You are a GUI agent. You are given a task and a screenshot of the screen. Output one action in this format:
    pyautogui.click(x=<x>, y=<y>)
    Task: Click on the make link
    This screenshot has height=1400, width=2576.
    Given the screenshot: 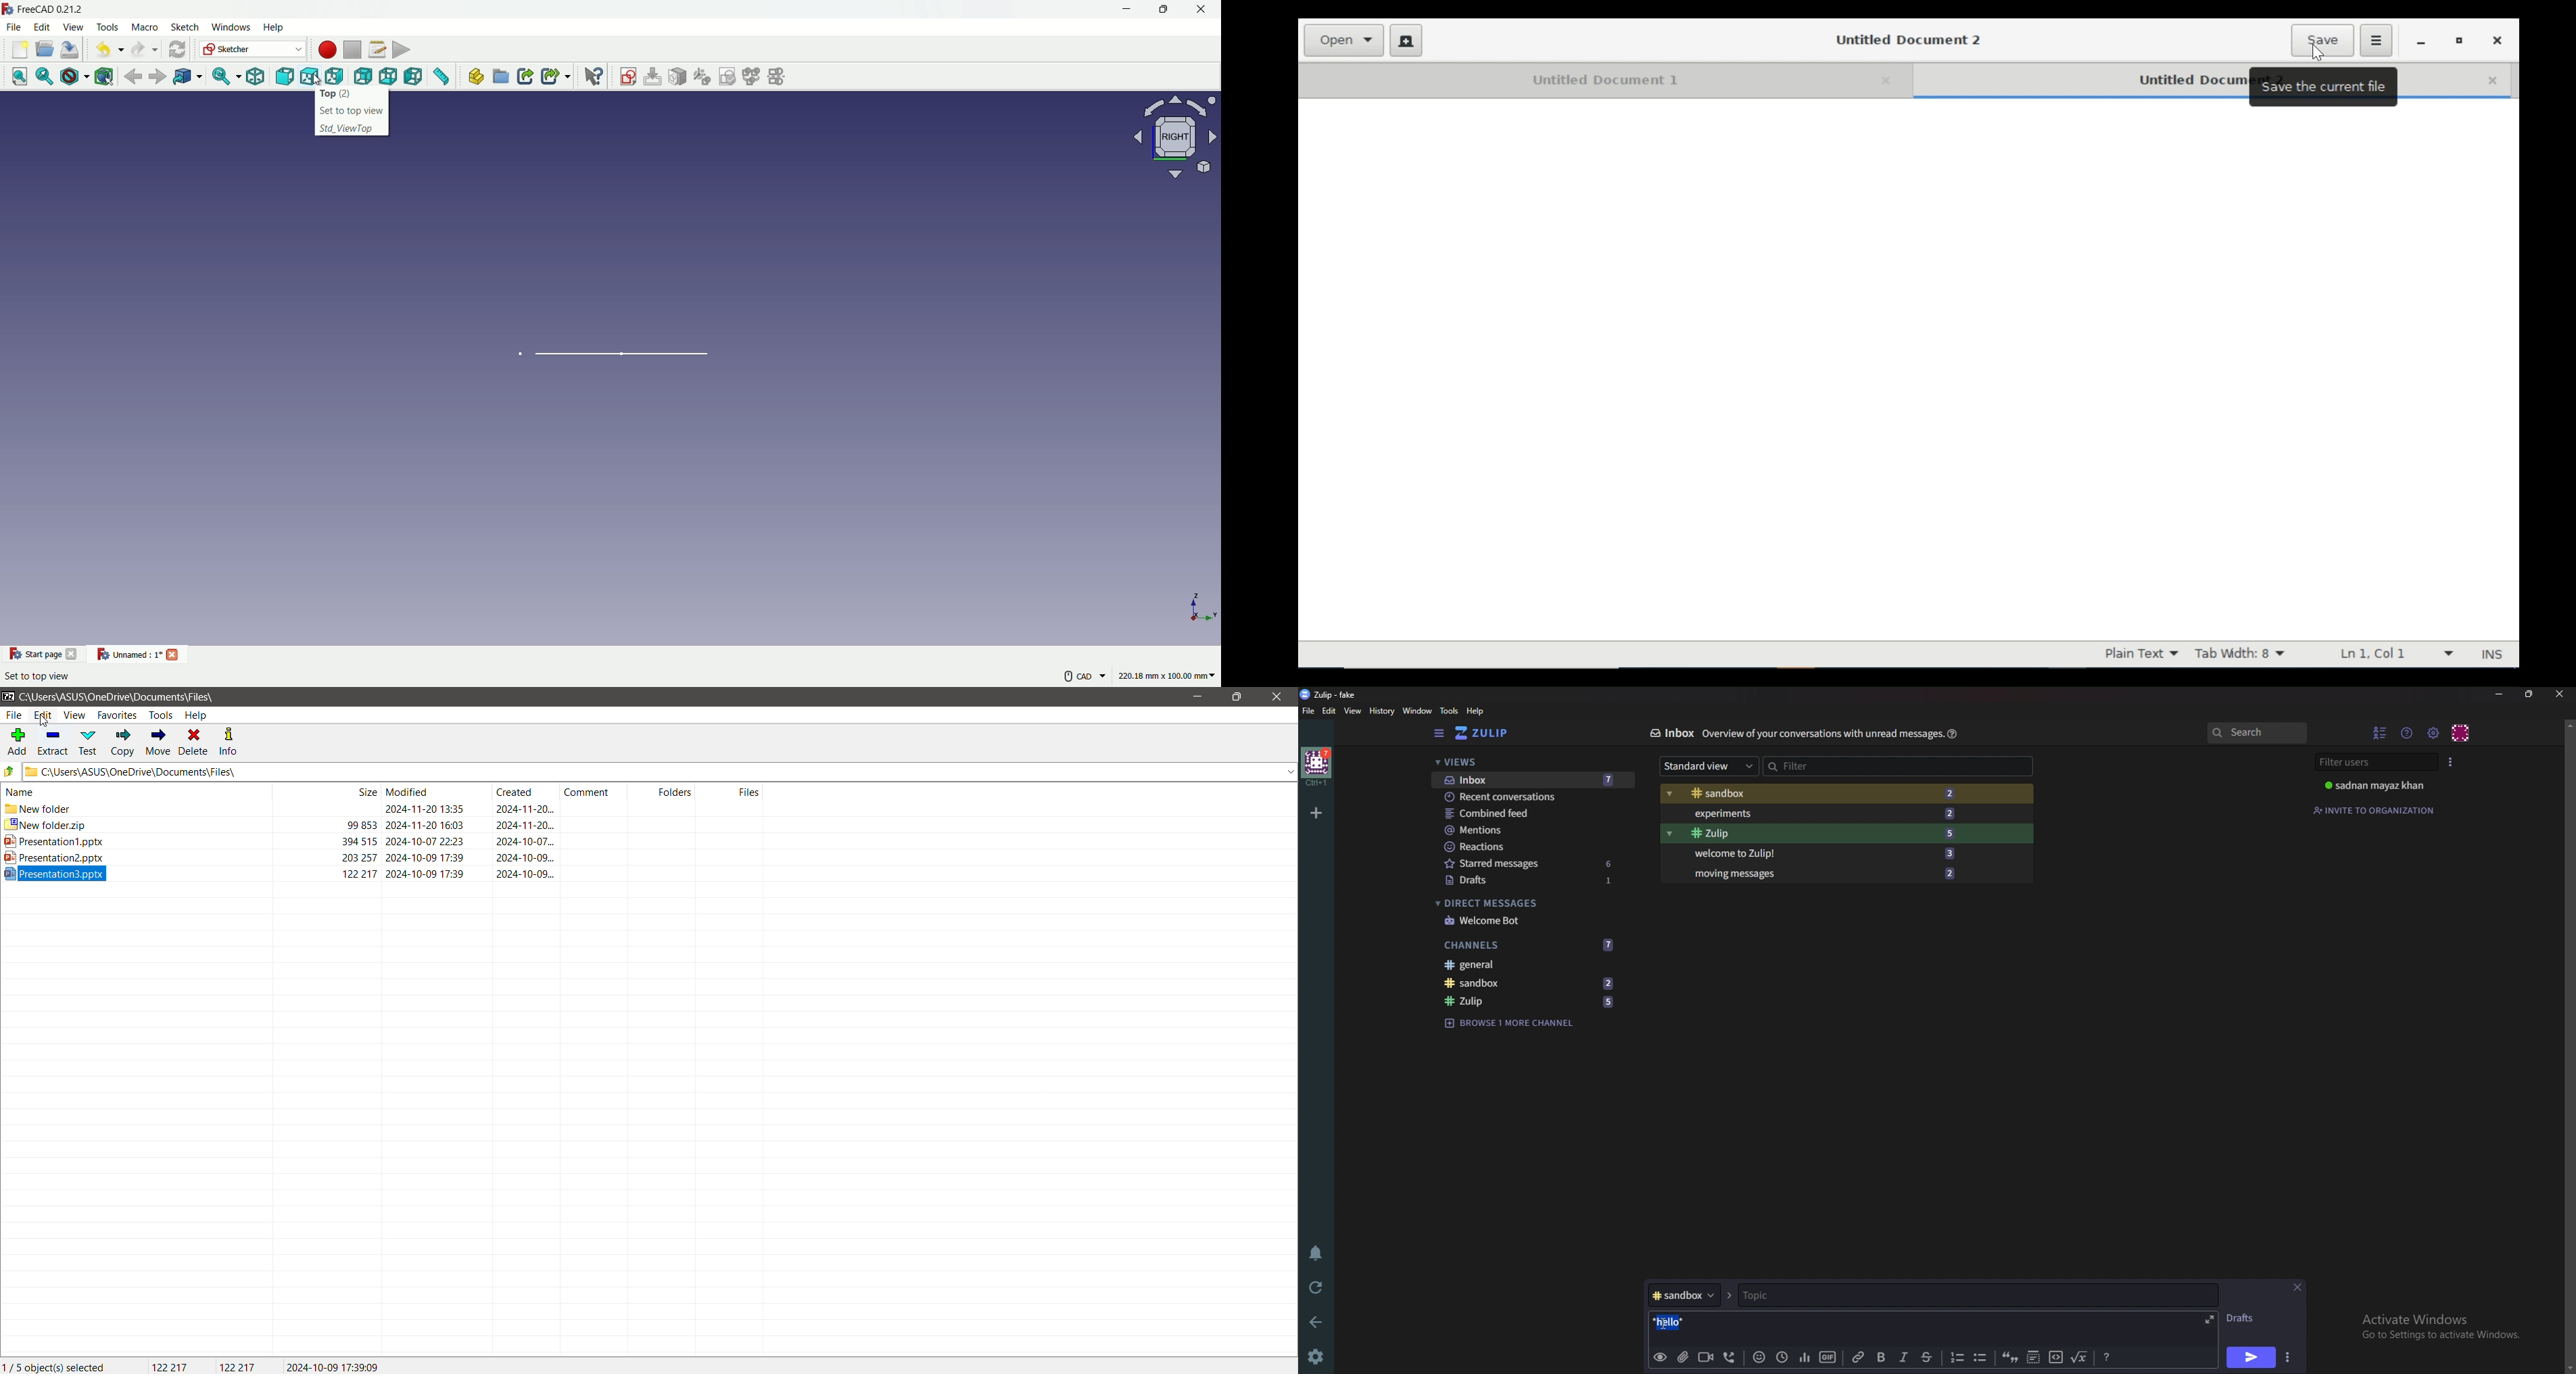 What is the action you would take?
    pyautogui.click(x=525, y=78)
    